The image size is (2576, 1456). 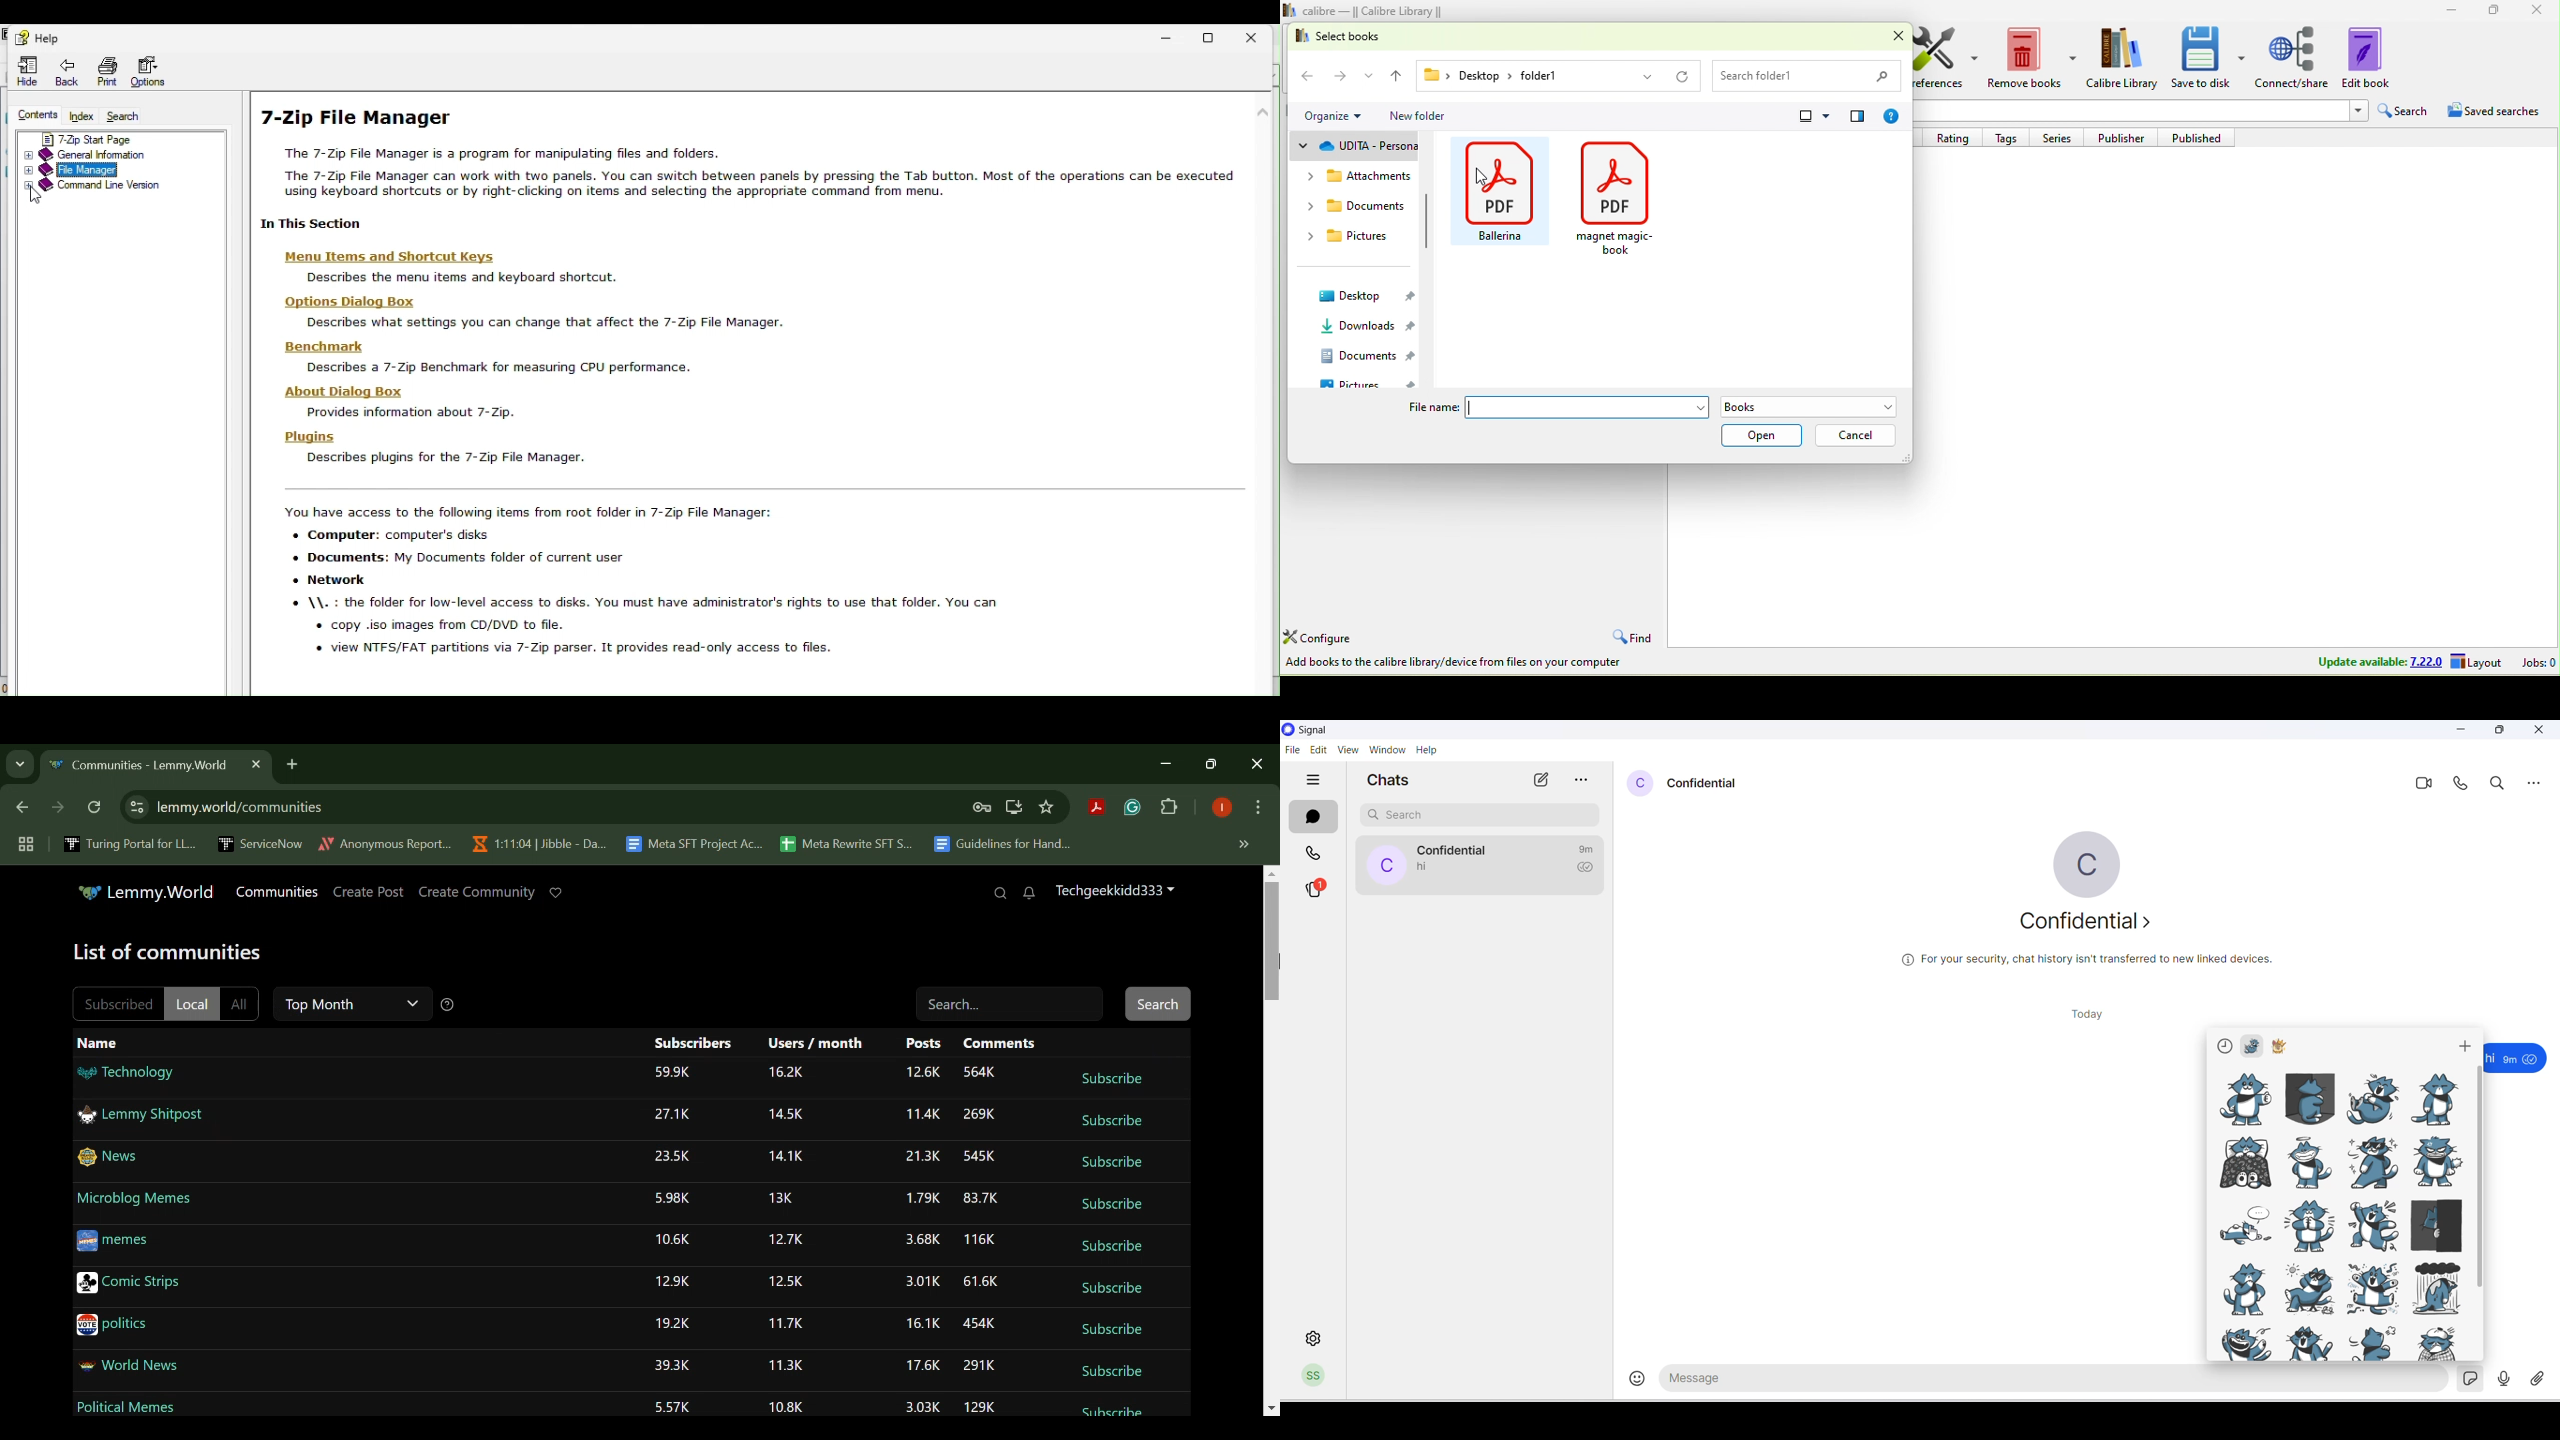 I want to click on Search, so click(x=1013, y=1002).